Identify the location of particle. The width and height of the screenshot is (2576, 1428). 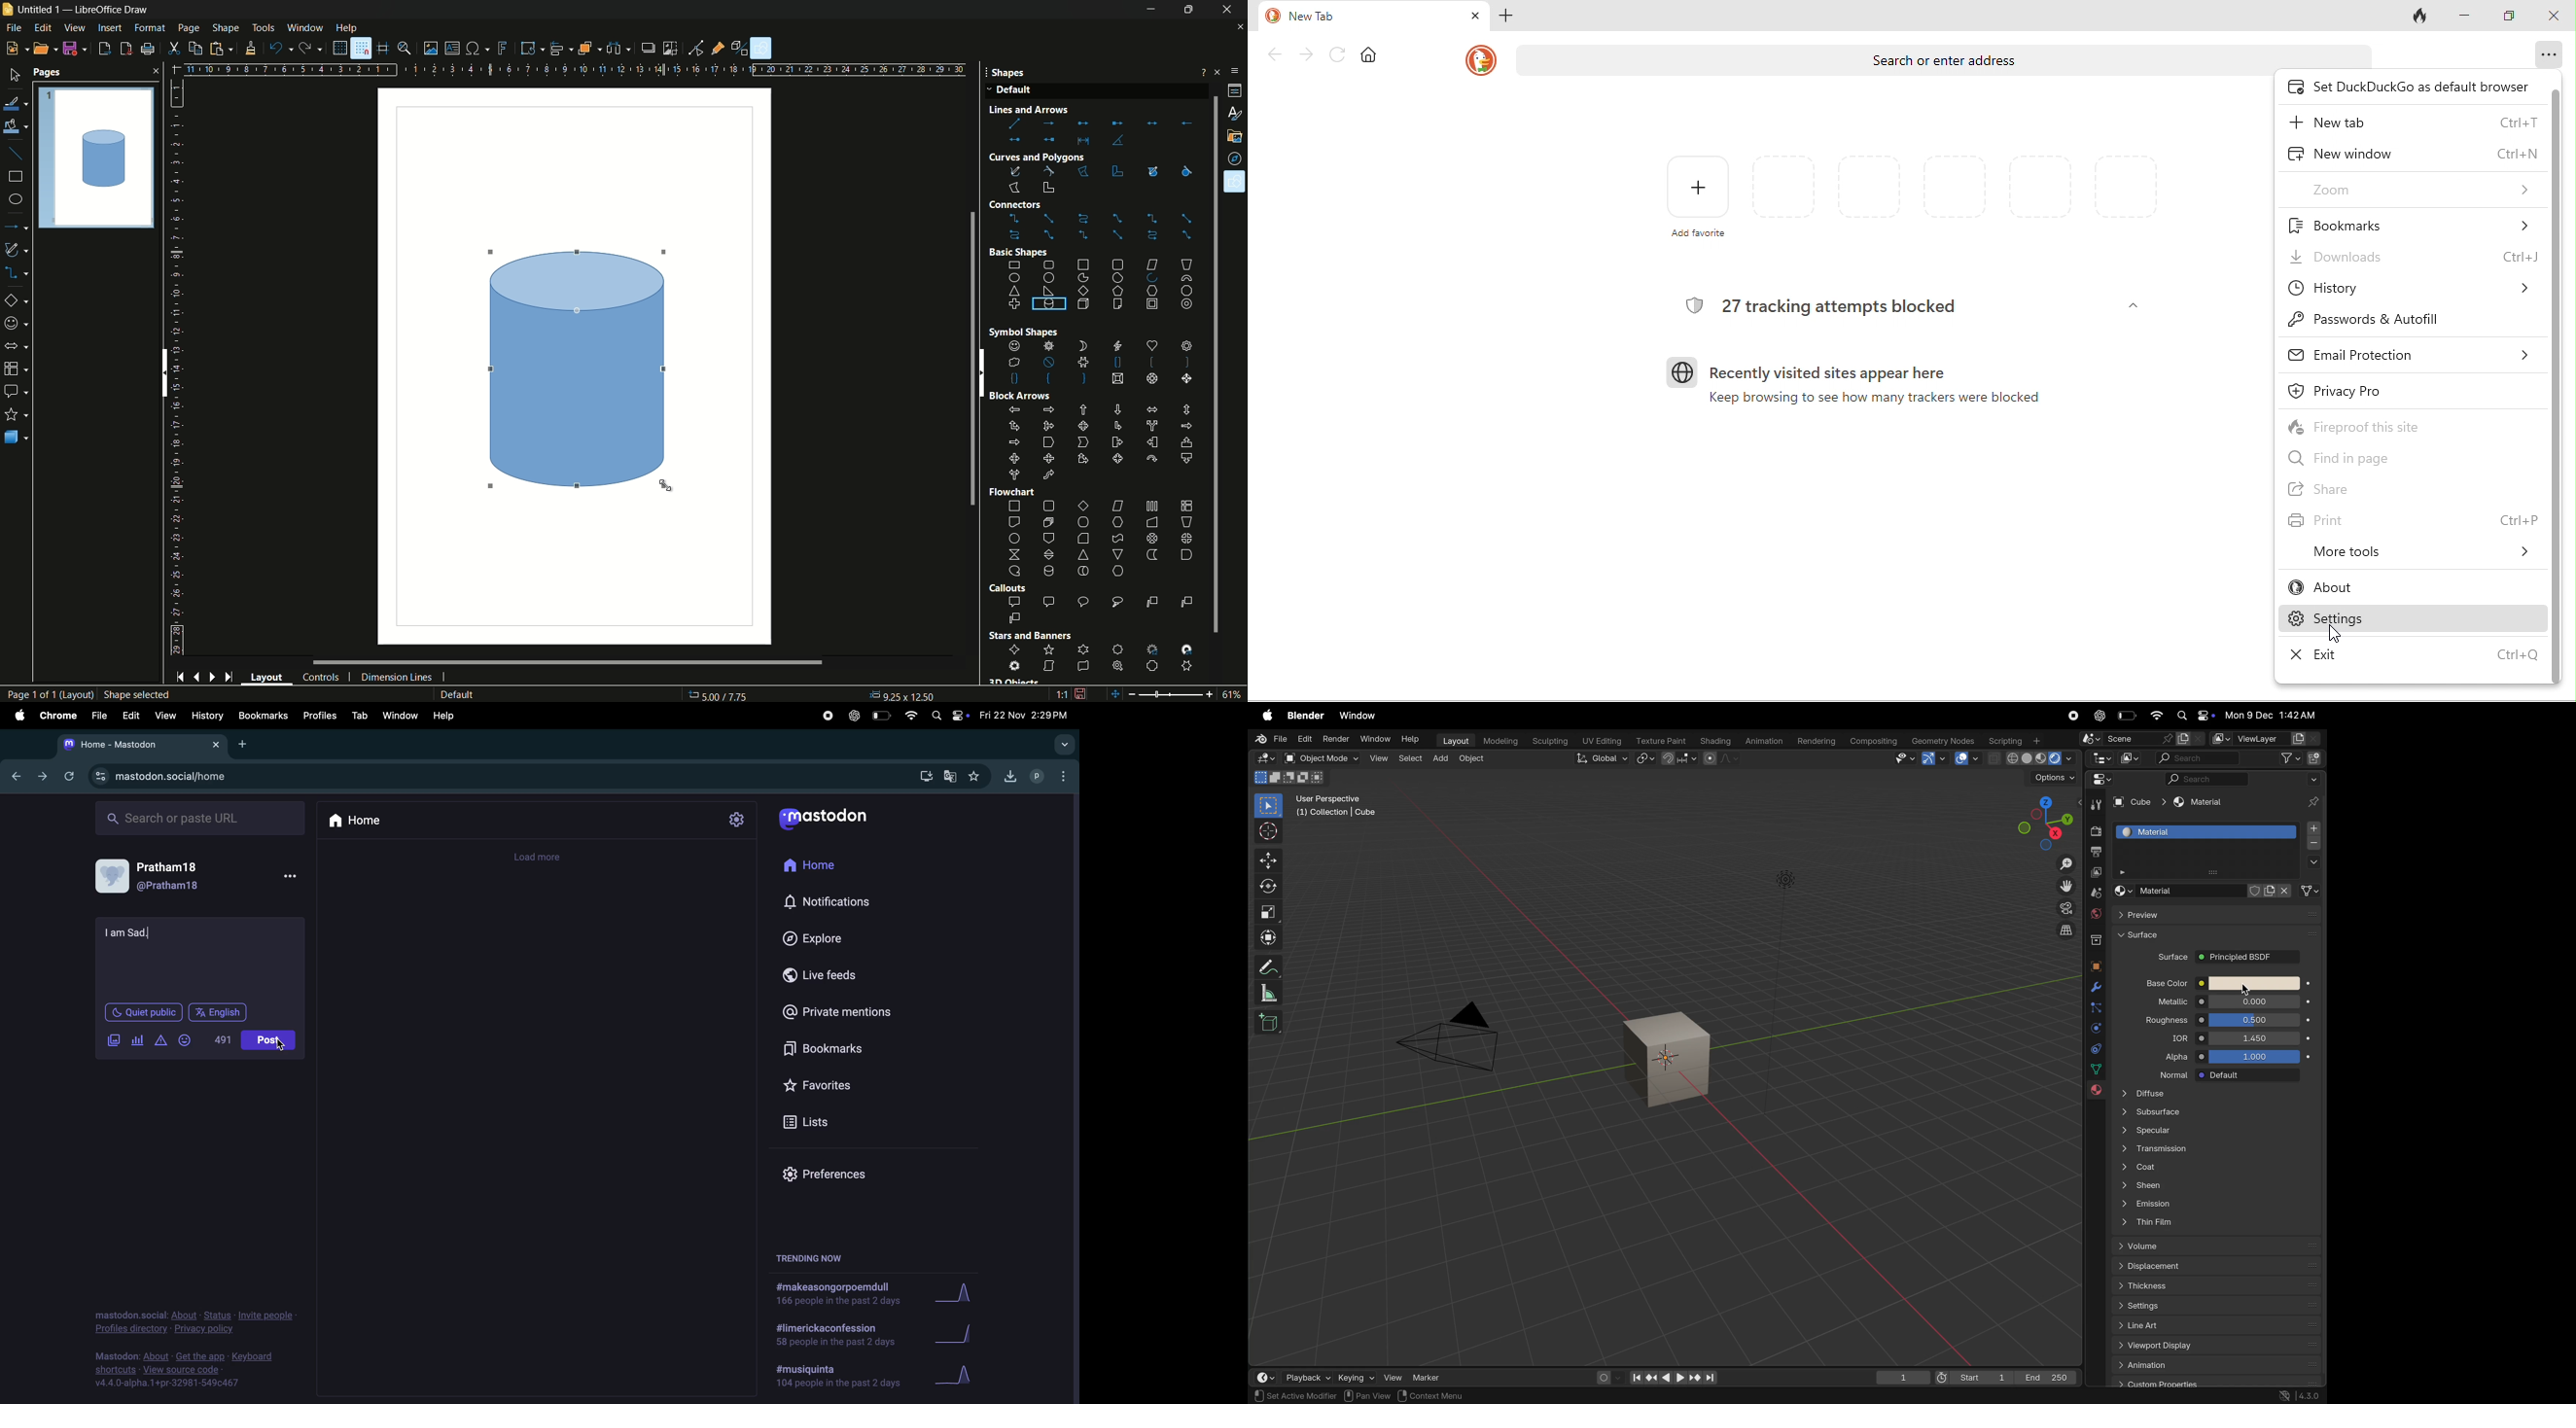
(2096, 1008).